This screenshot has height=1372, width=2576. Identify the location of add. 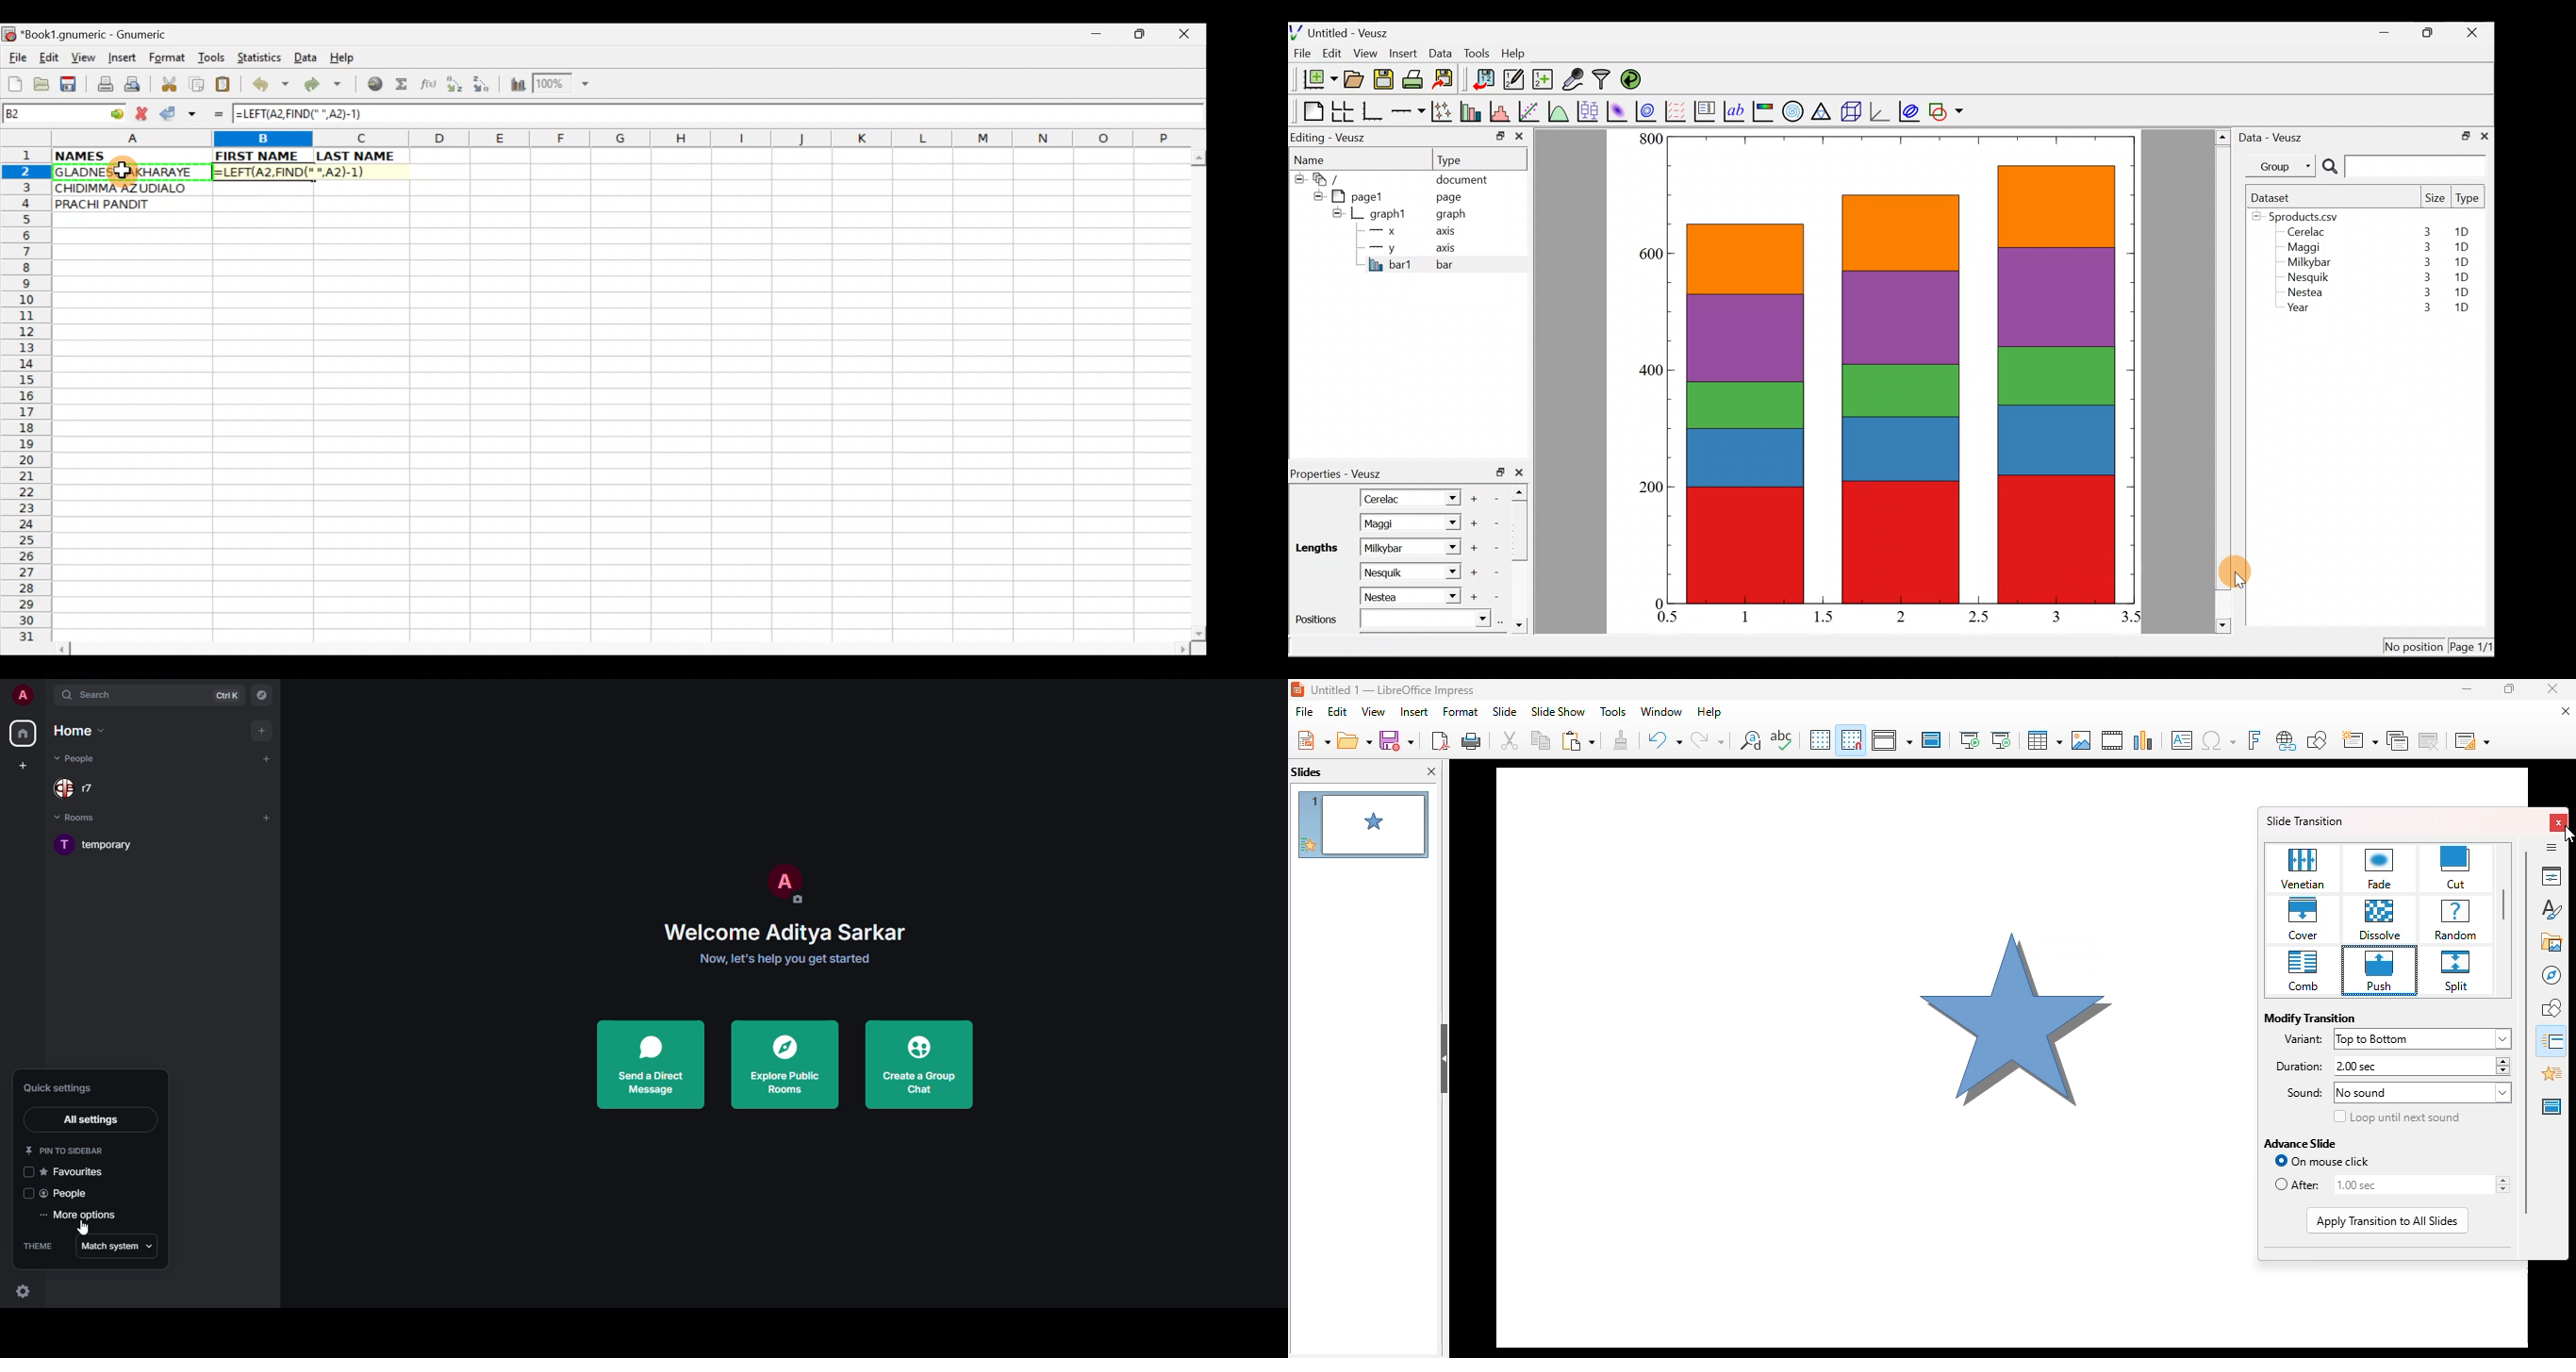
(266, 818).